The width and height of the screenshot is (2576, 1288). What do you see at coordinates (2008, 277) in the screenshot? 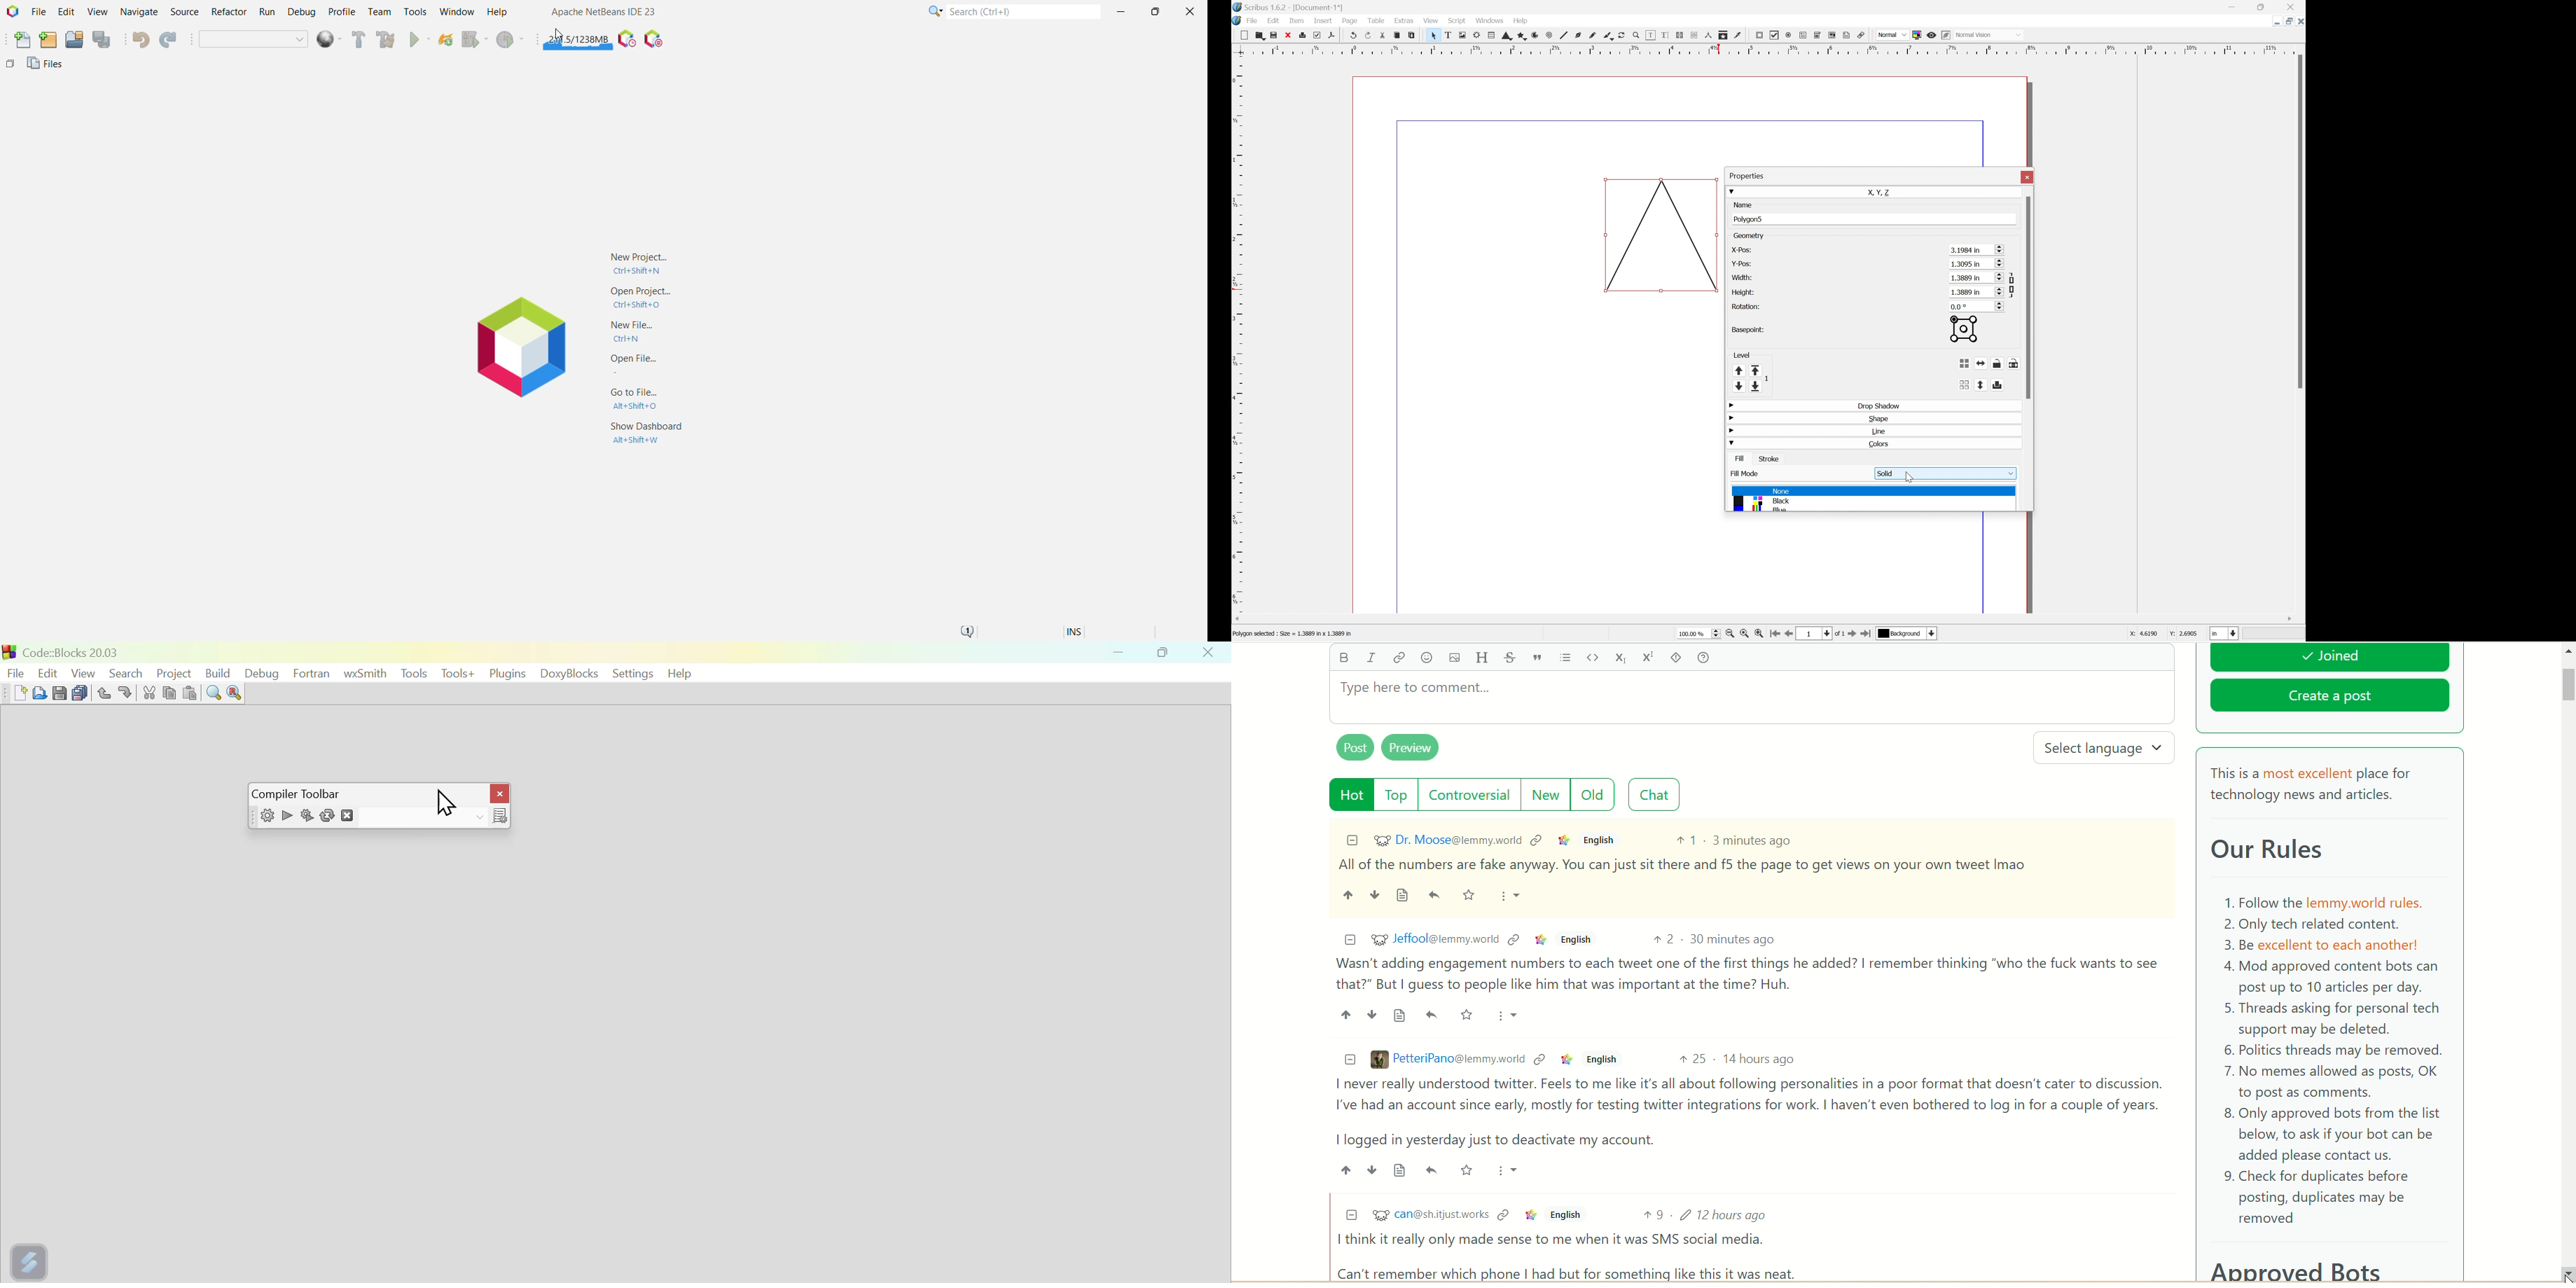
I see `Scroll` at bounding box center [2008, 277].